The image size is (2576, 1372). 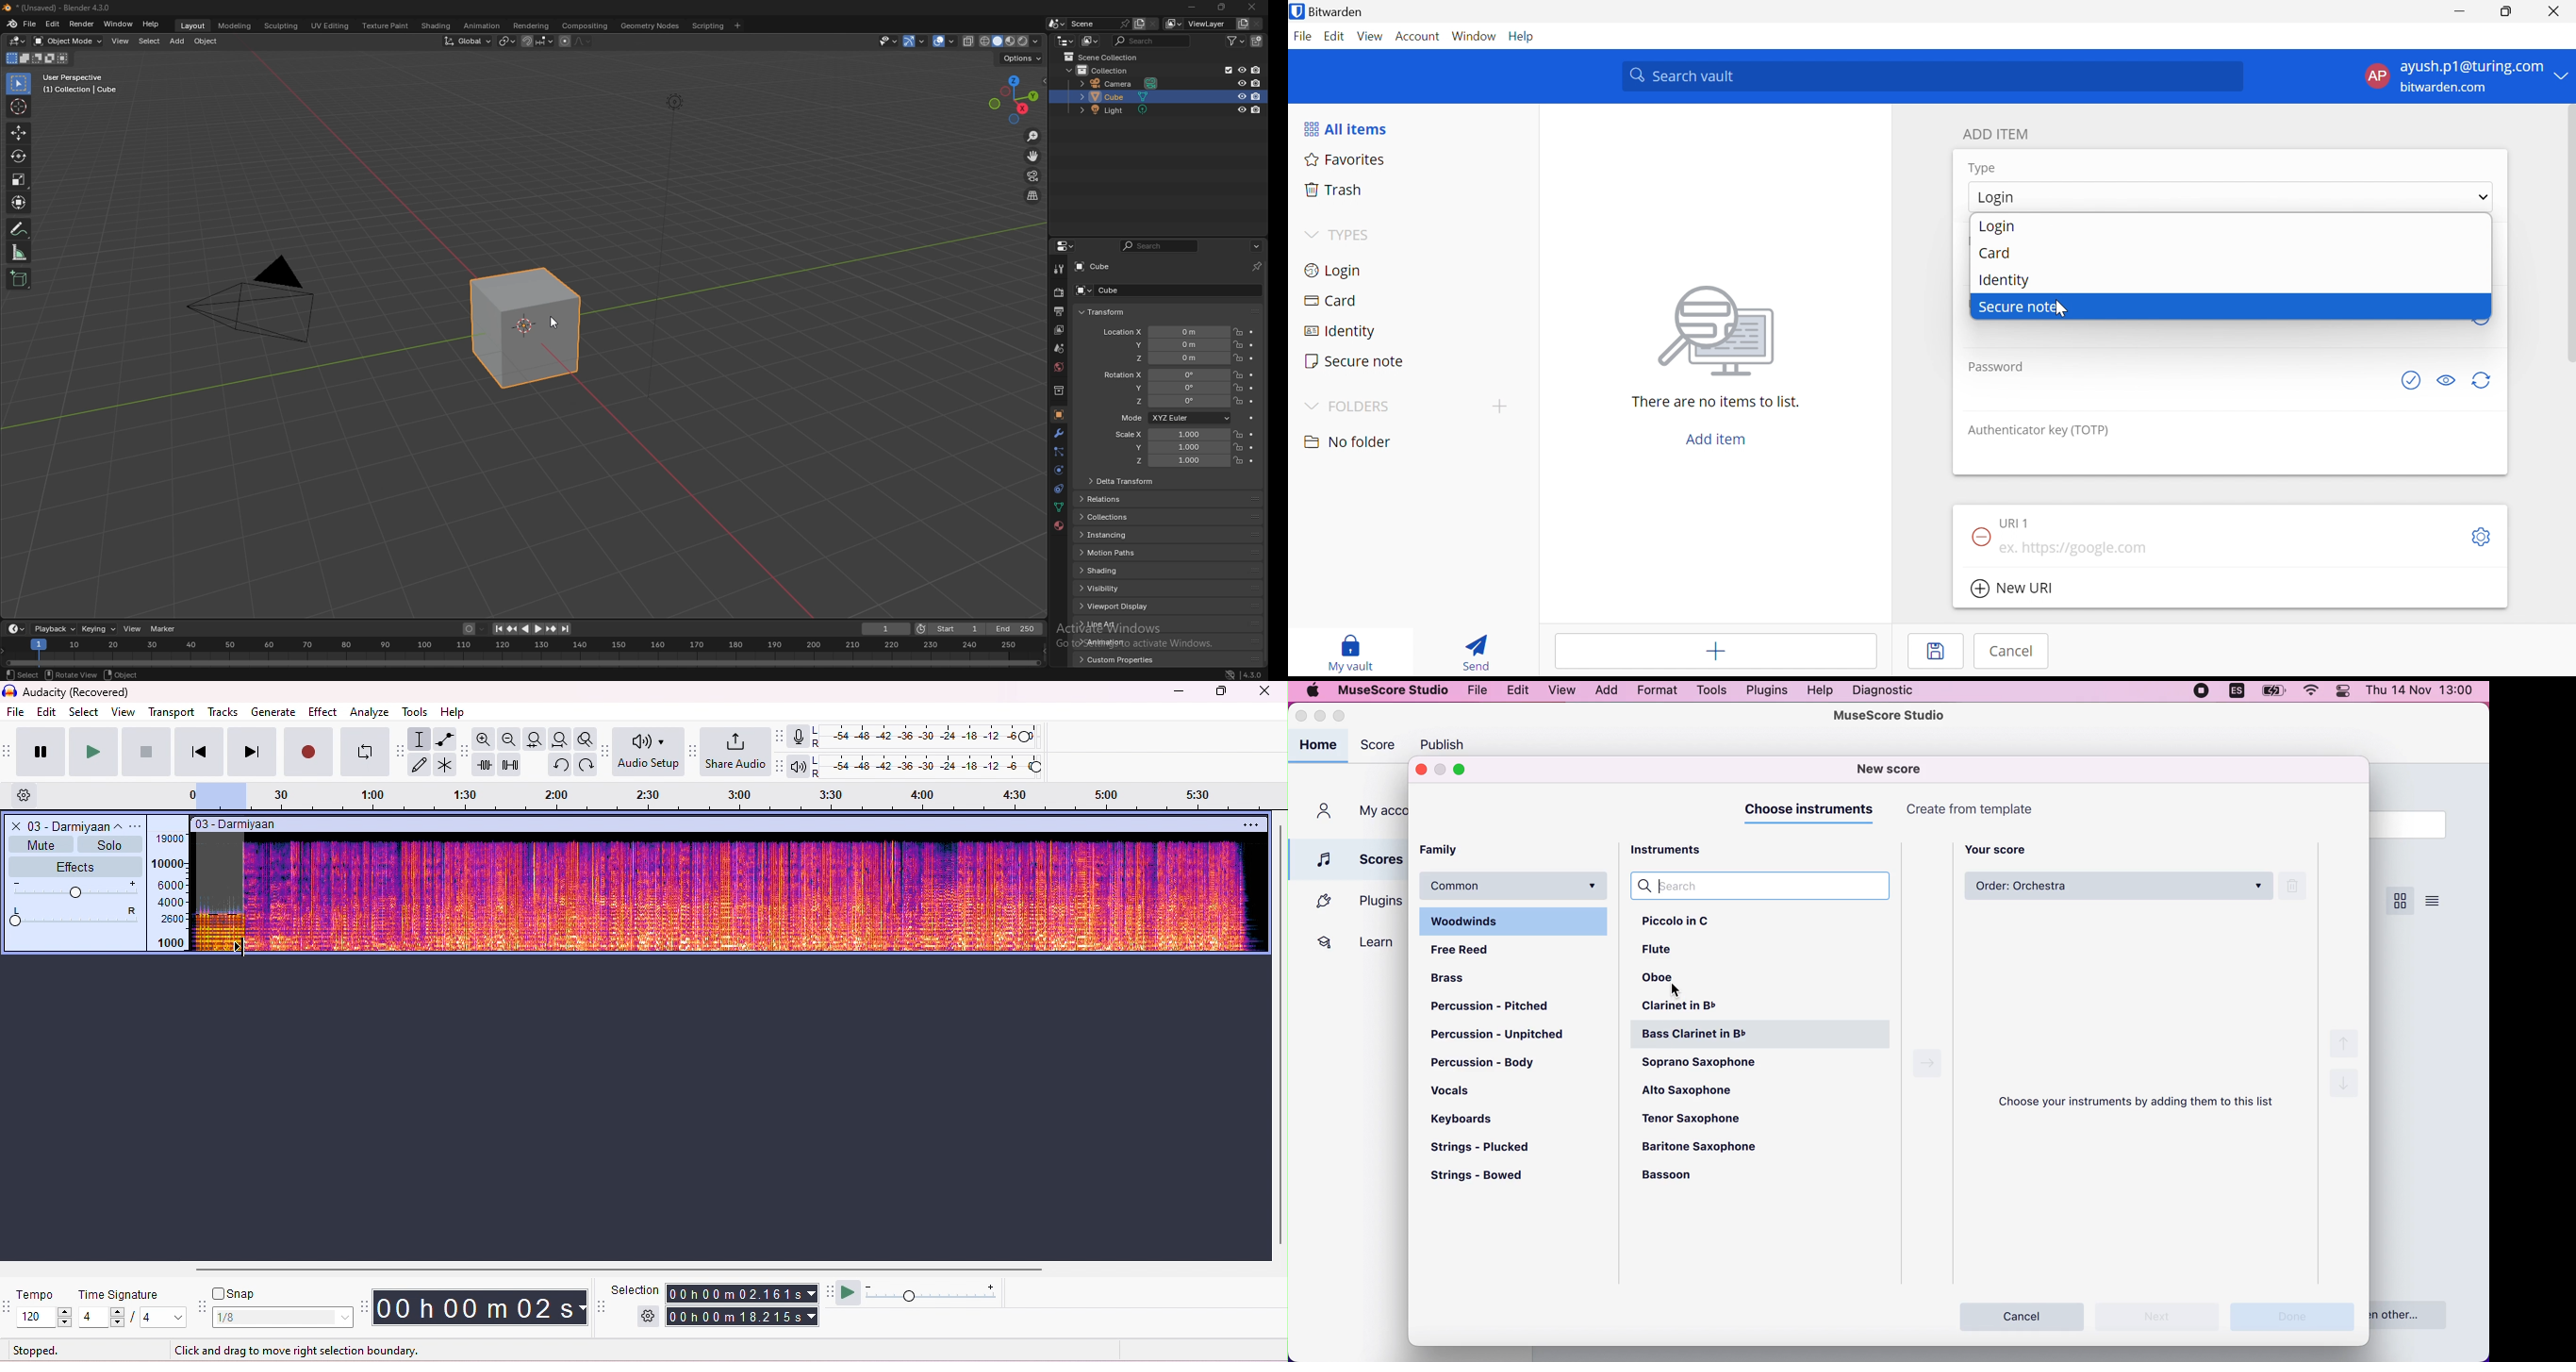 What do you see at coordinates (932, 1292) in the screenshot?
I see `playback speed` at bounding box center [932, 1292].